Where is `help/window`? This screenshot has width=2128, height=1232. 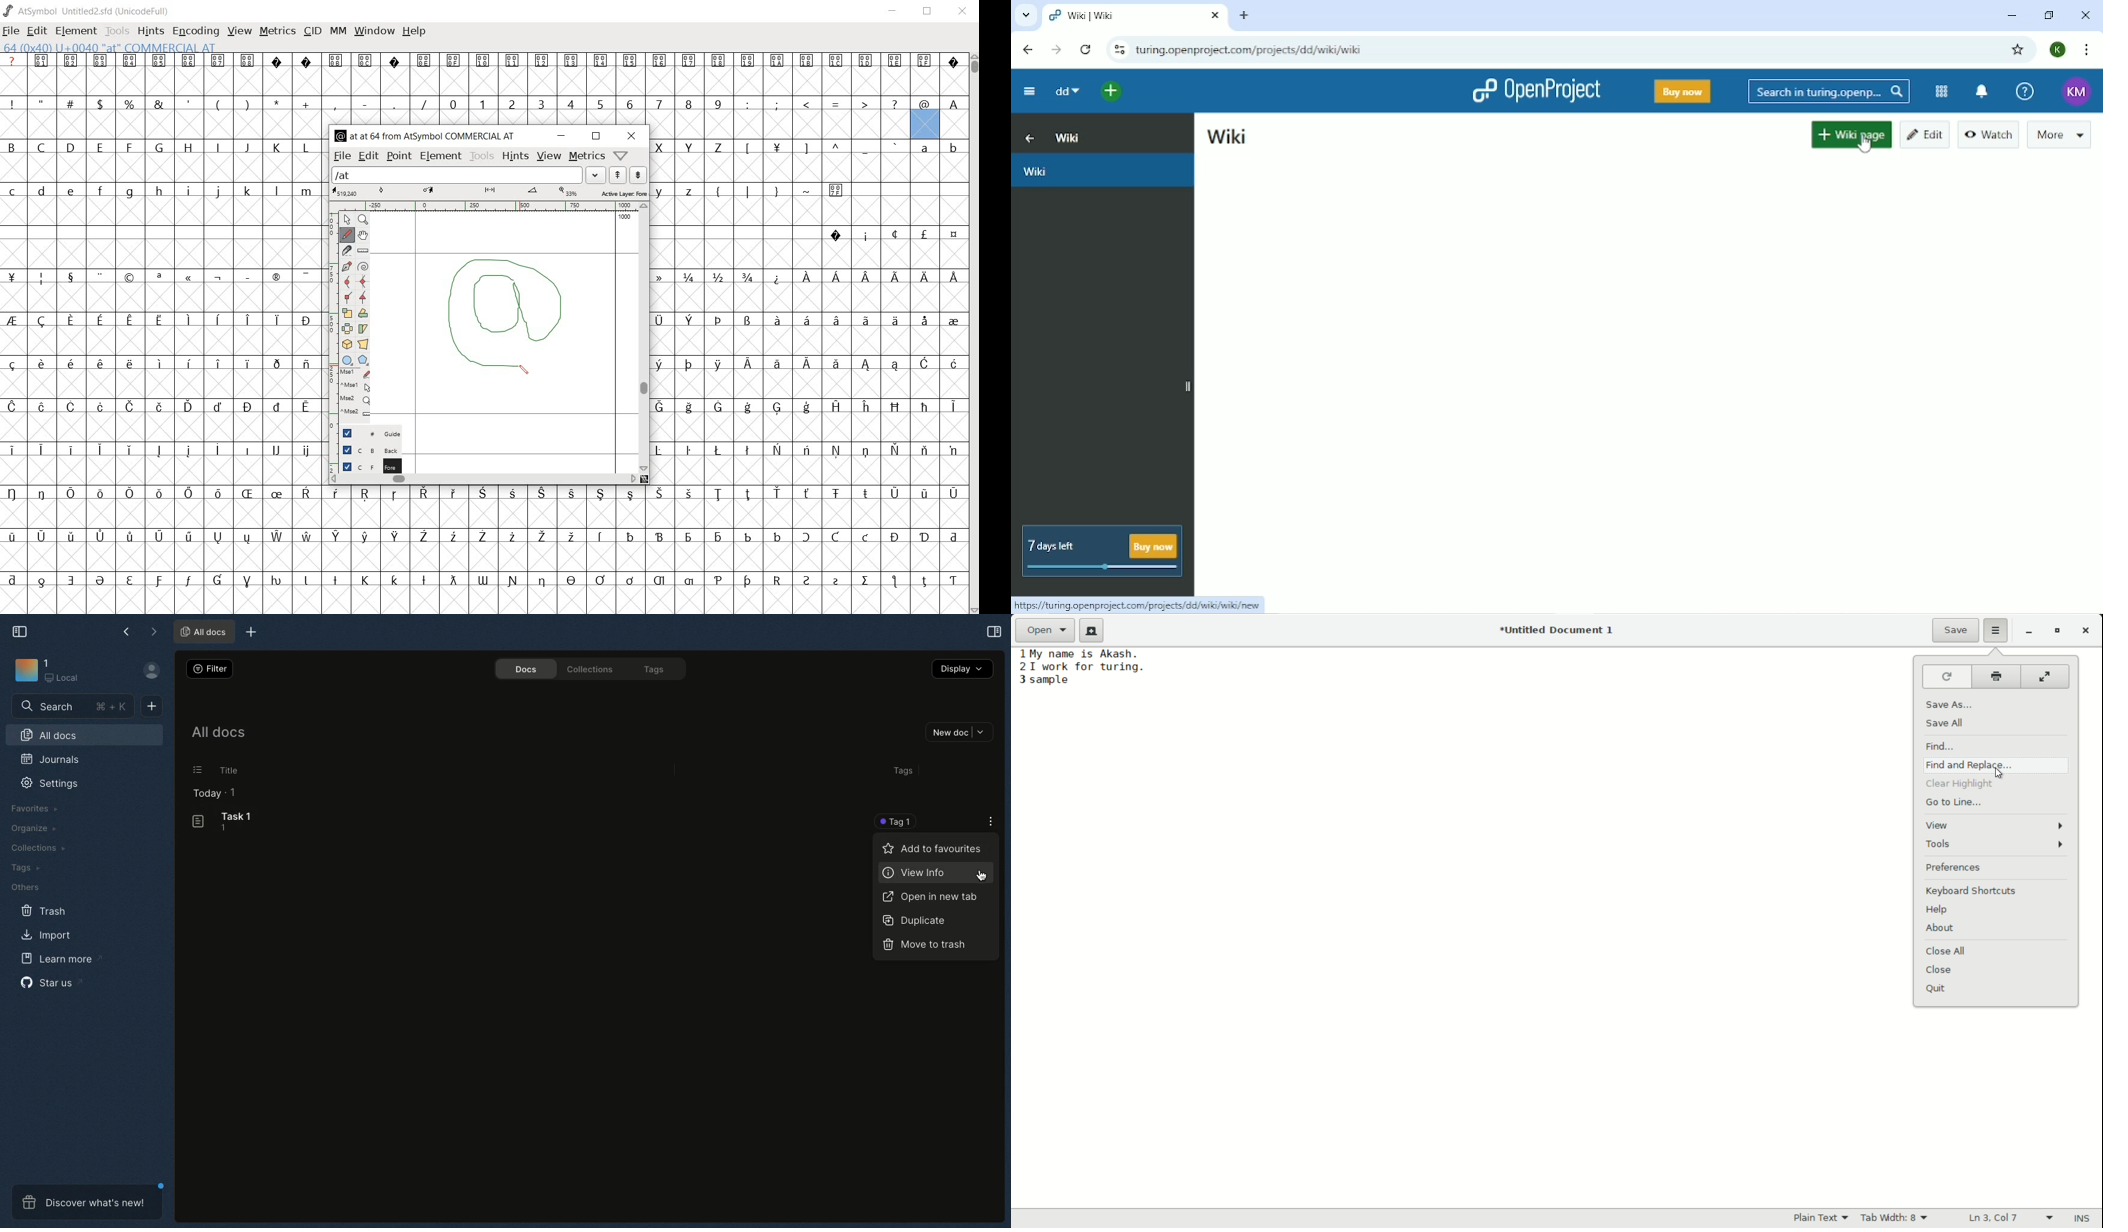 help/window is located at coordinates (623, 155).